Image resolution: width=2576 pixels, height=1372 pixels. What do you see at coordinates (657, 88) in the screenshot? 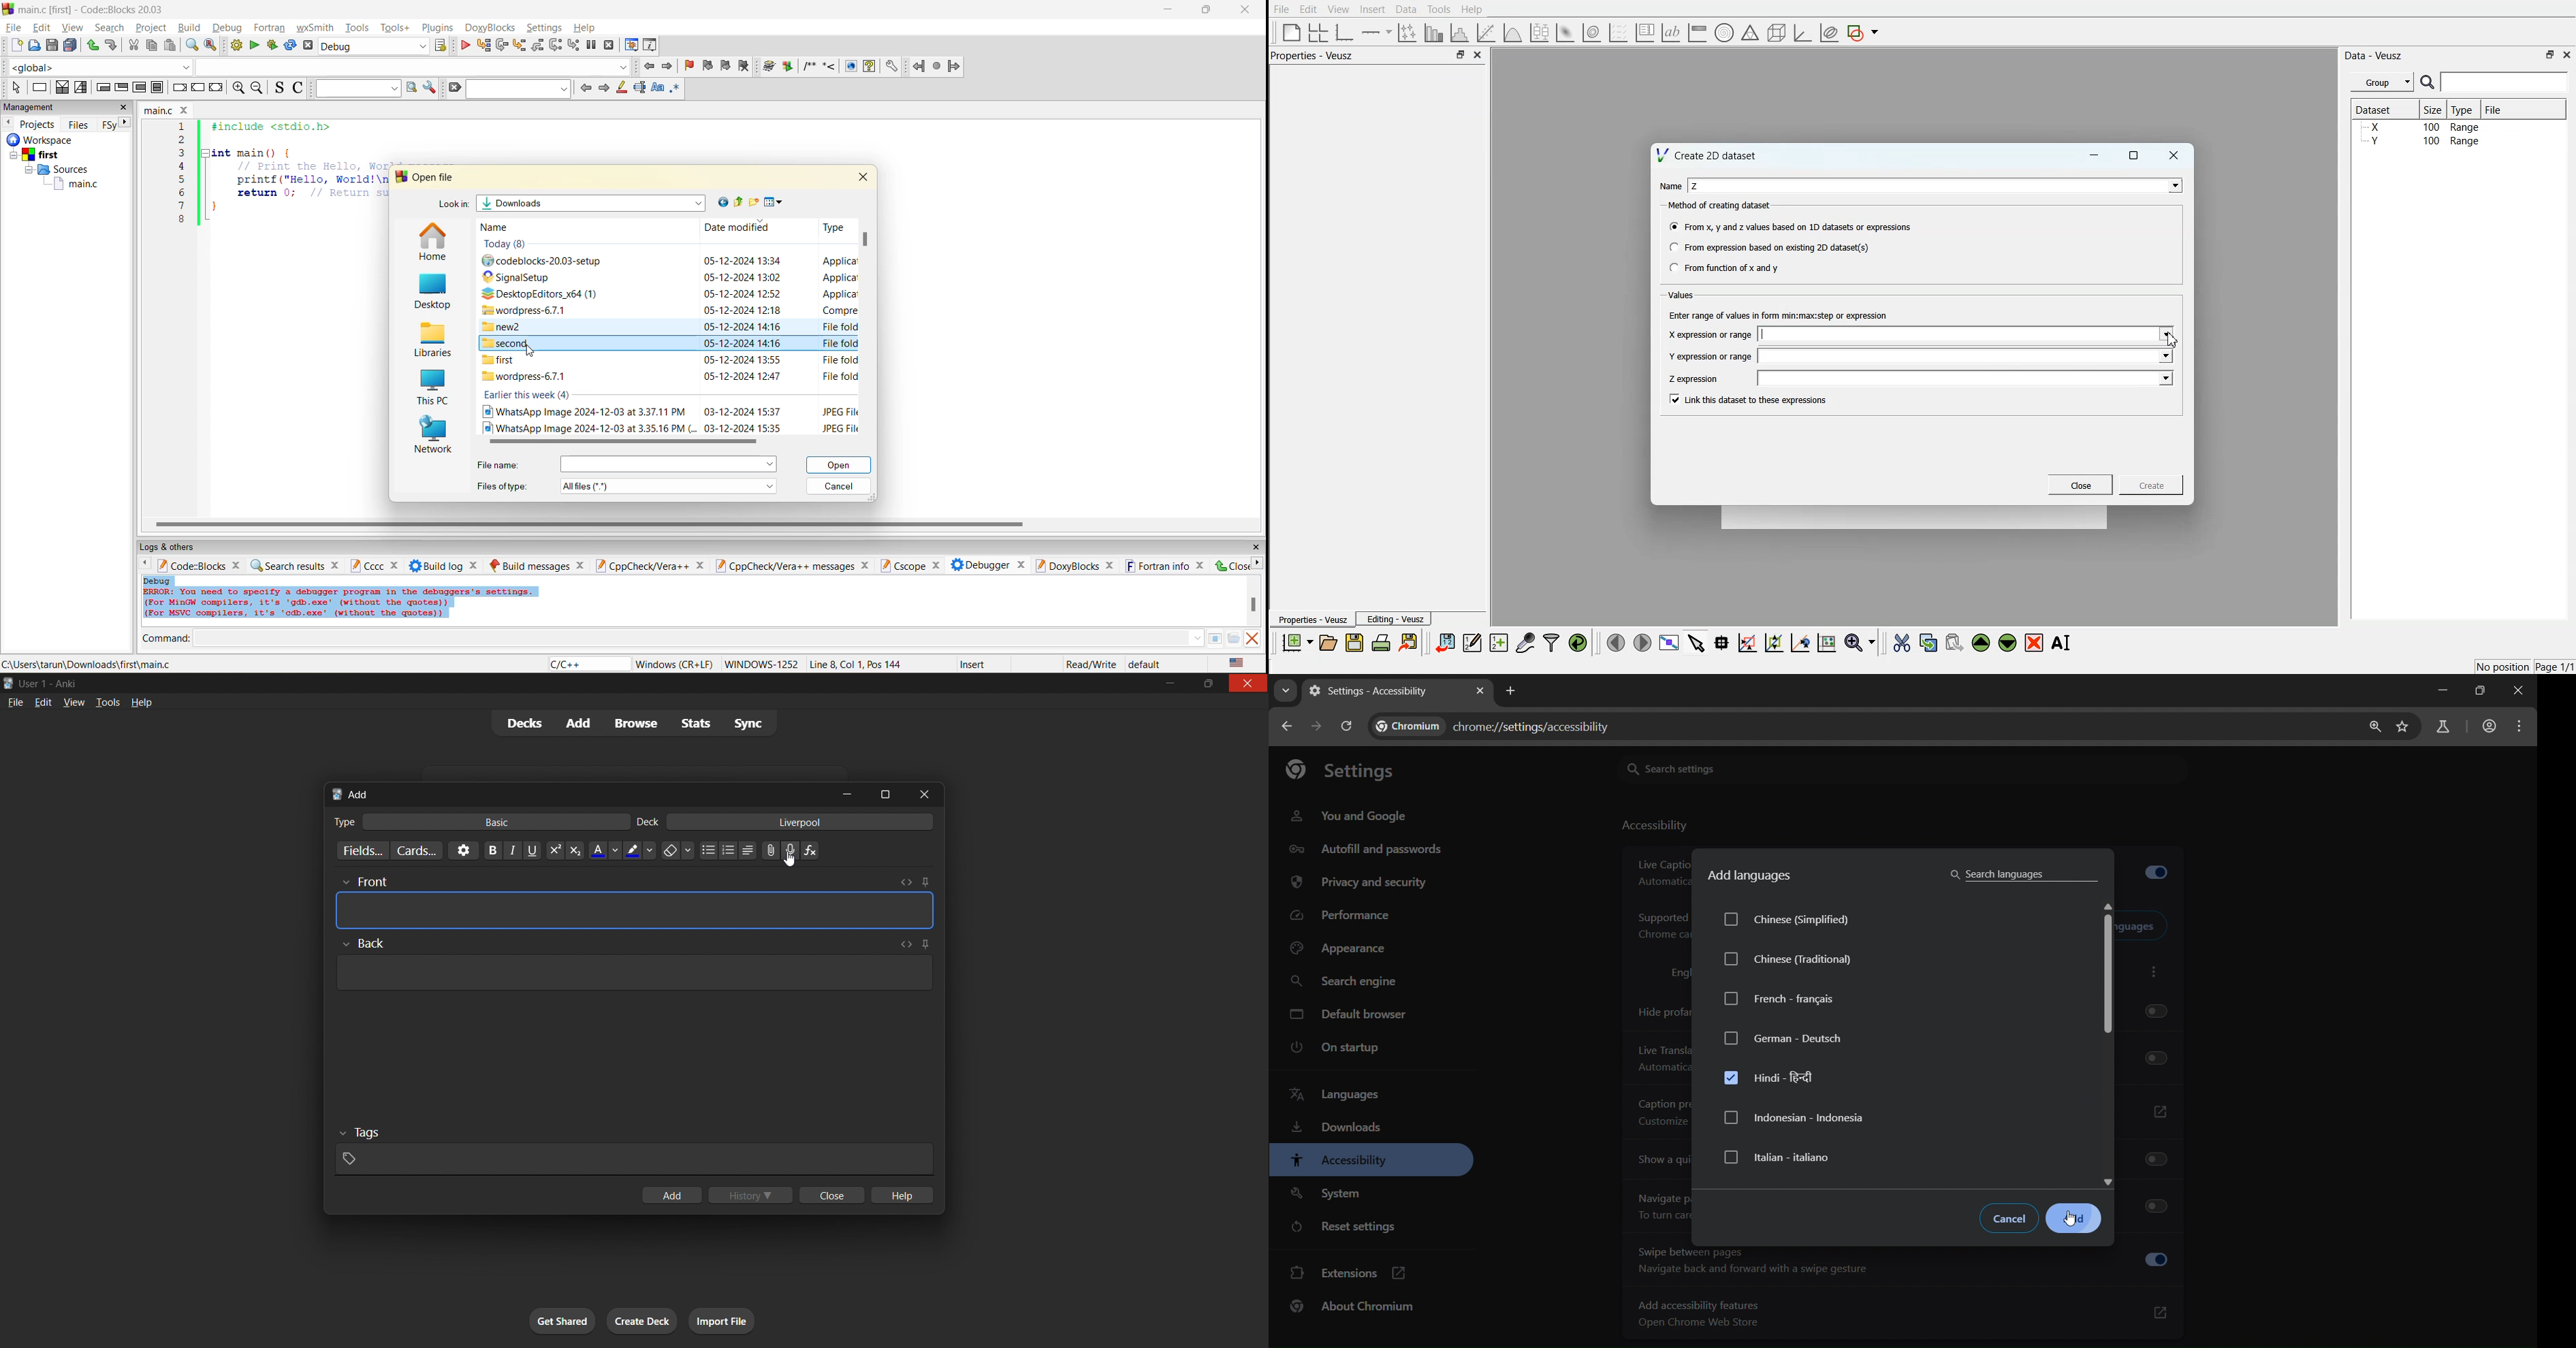
I see `match case` at bounding box center [657, 88].